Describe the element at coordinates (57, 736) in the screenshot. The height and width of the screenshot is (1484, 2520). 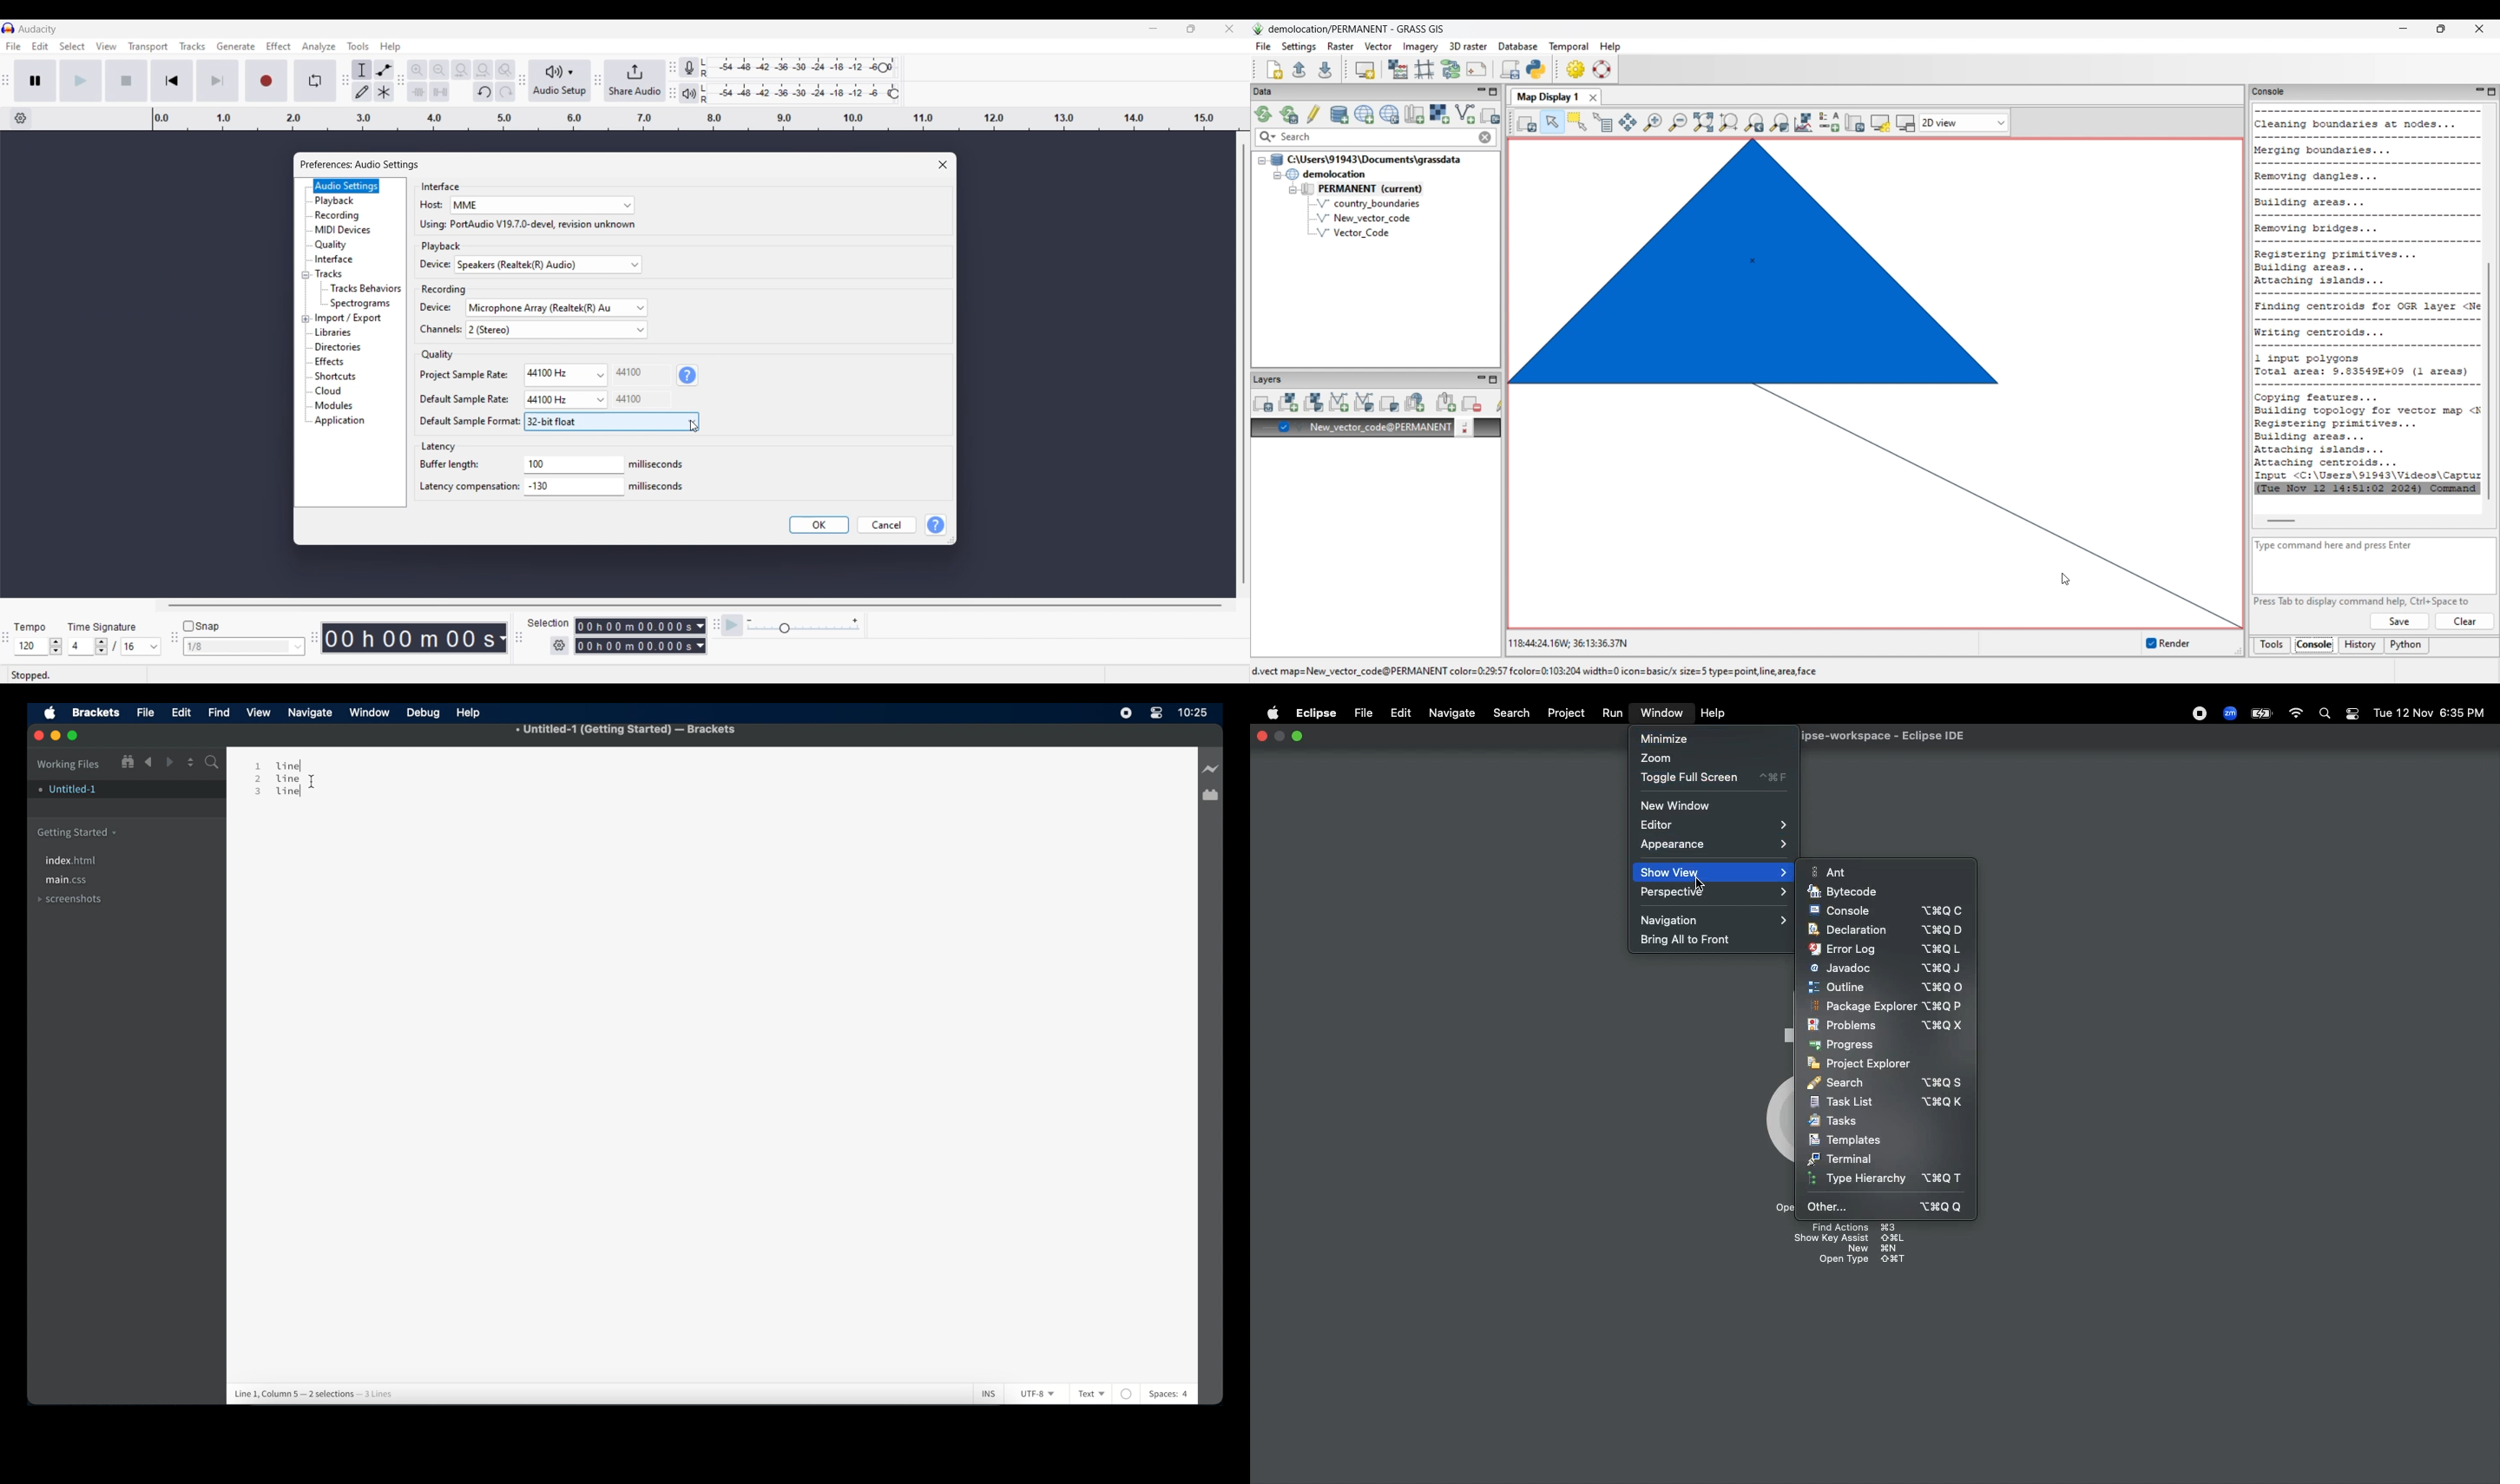
I see `minimize` at that location.